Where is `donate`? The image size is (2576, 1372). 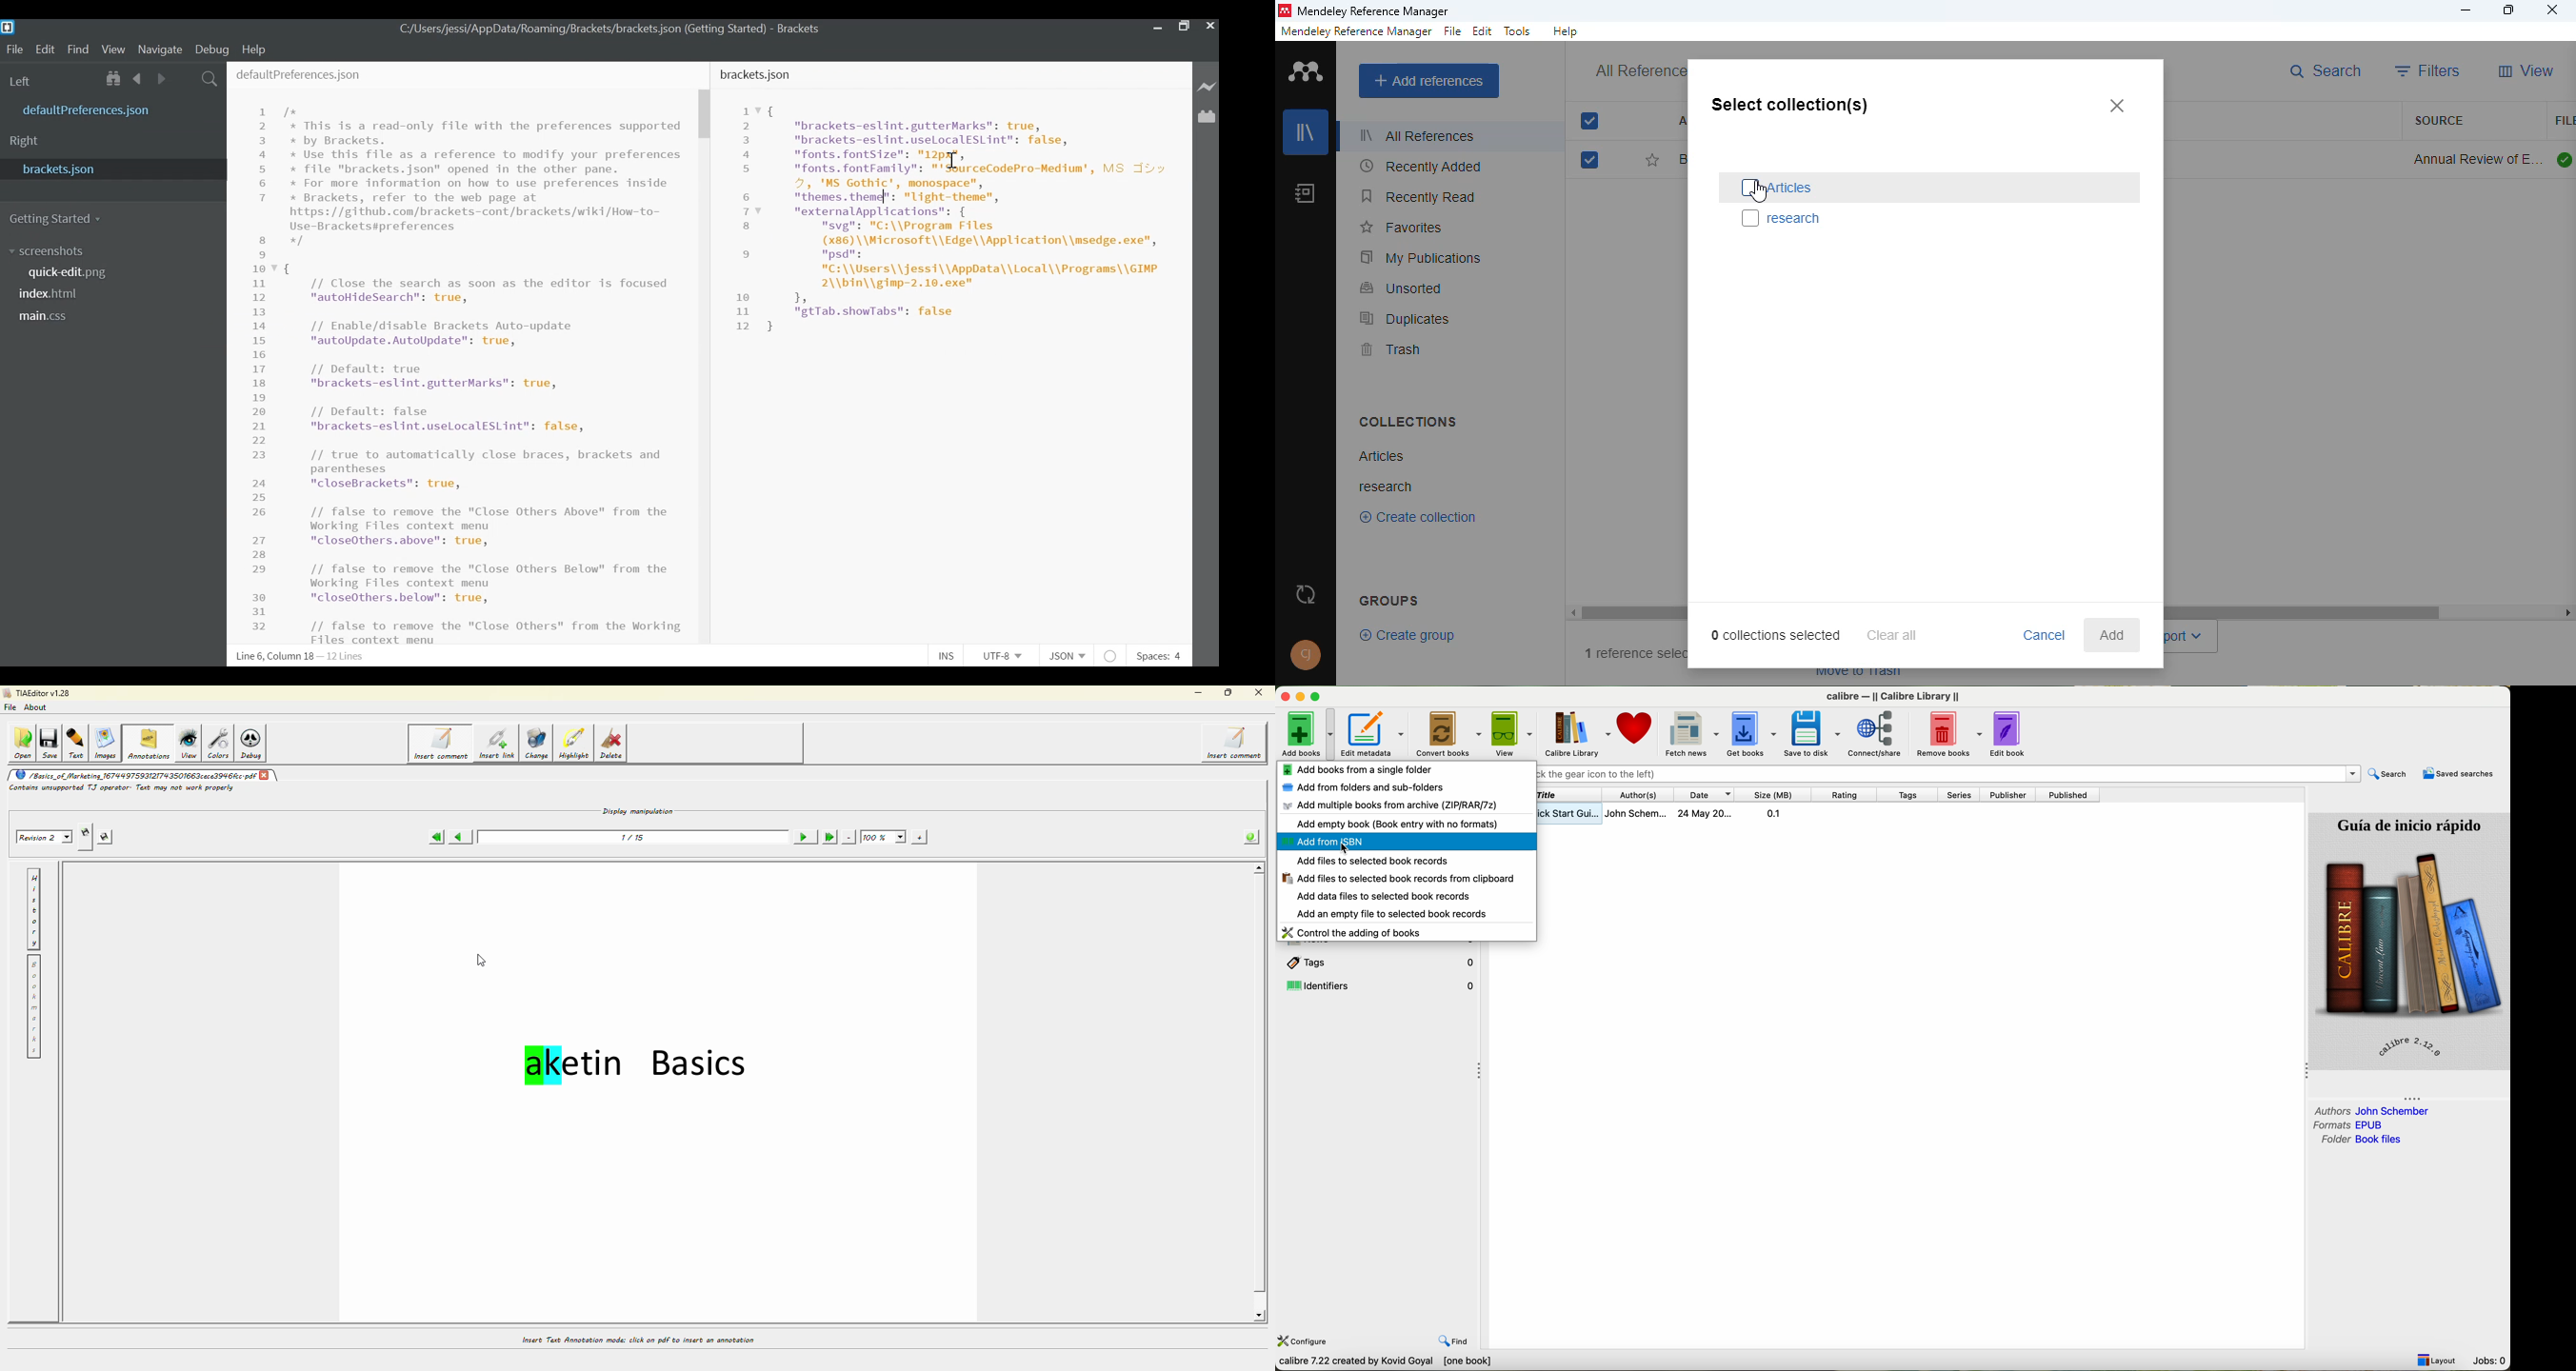 donate is located at coordinates (1636, 728).